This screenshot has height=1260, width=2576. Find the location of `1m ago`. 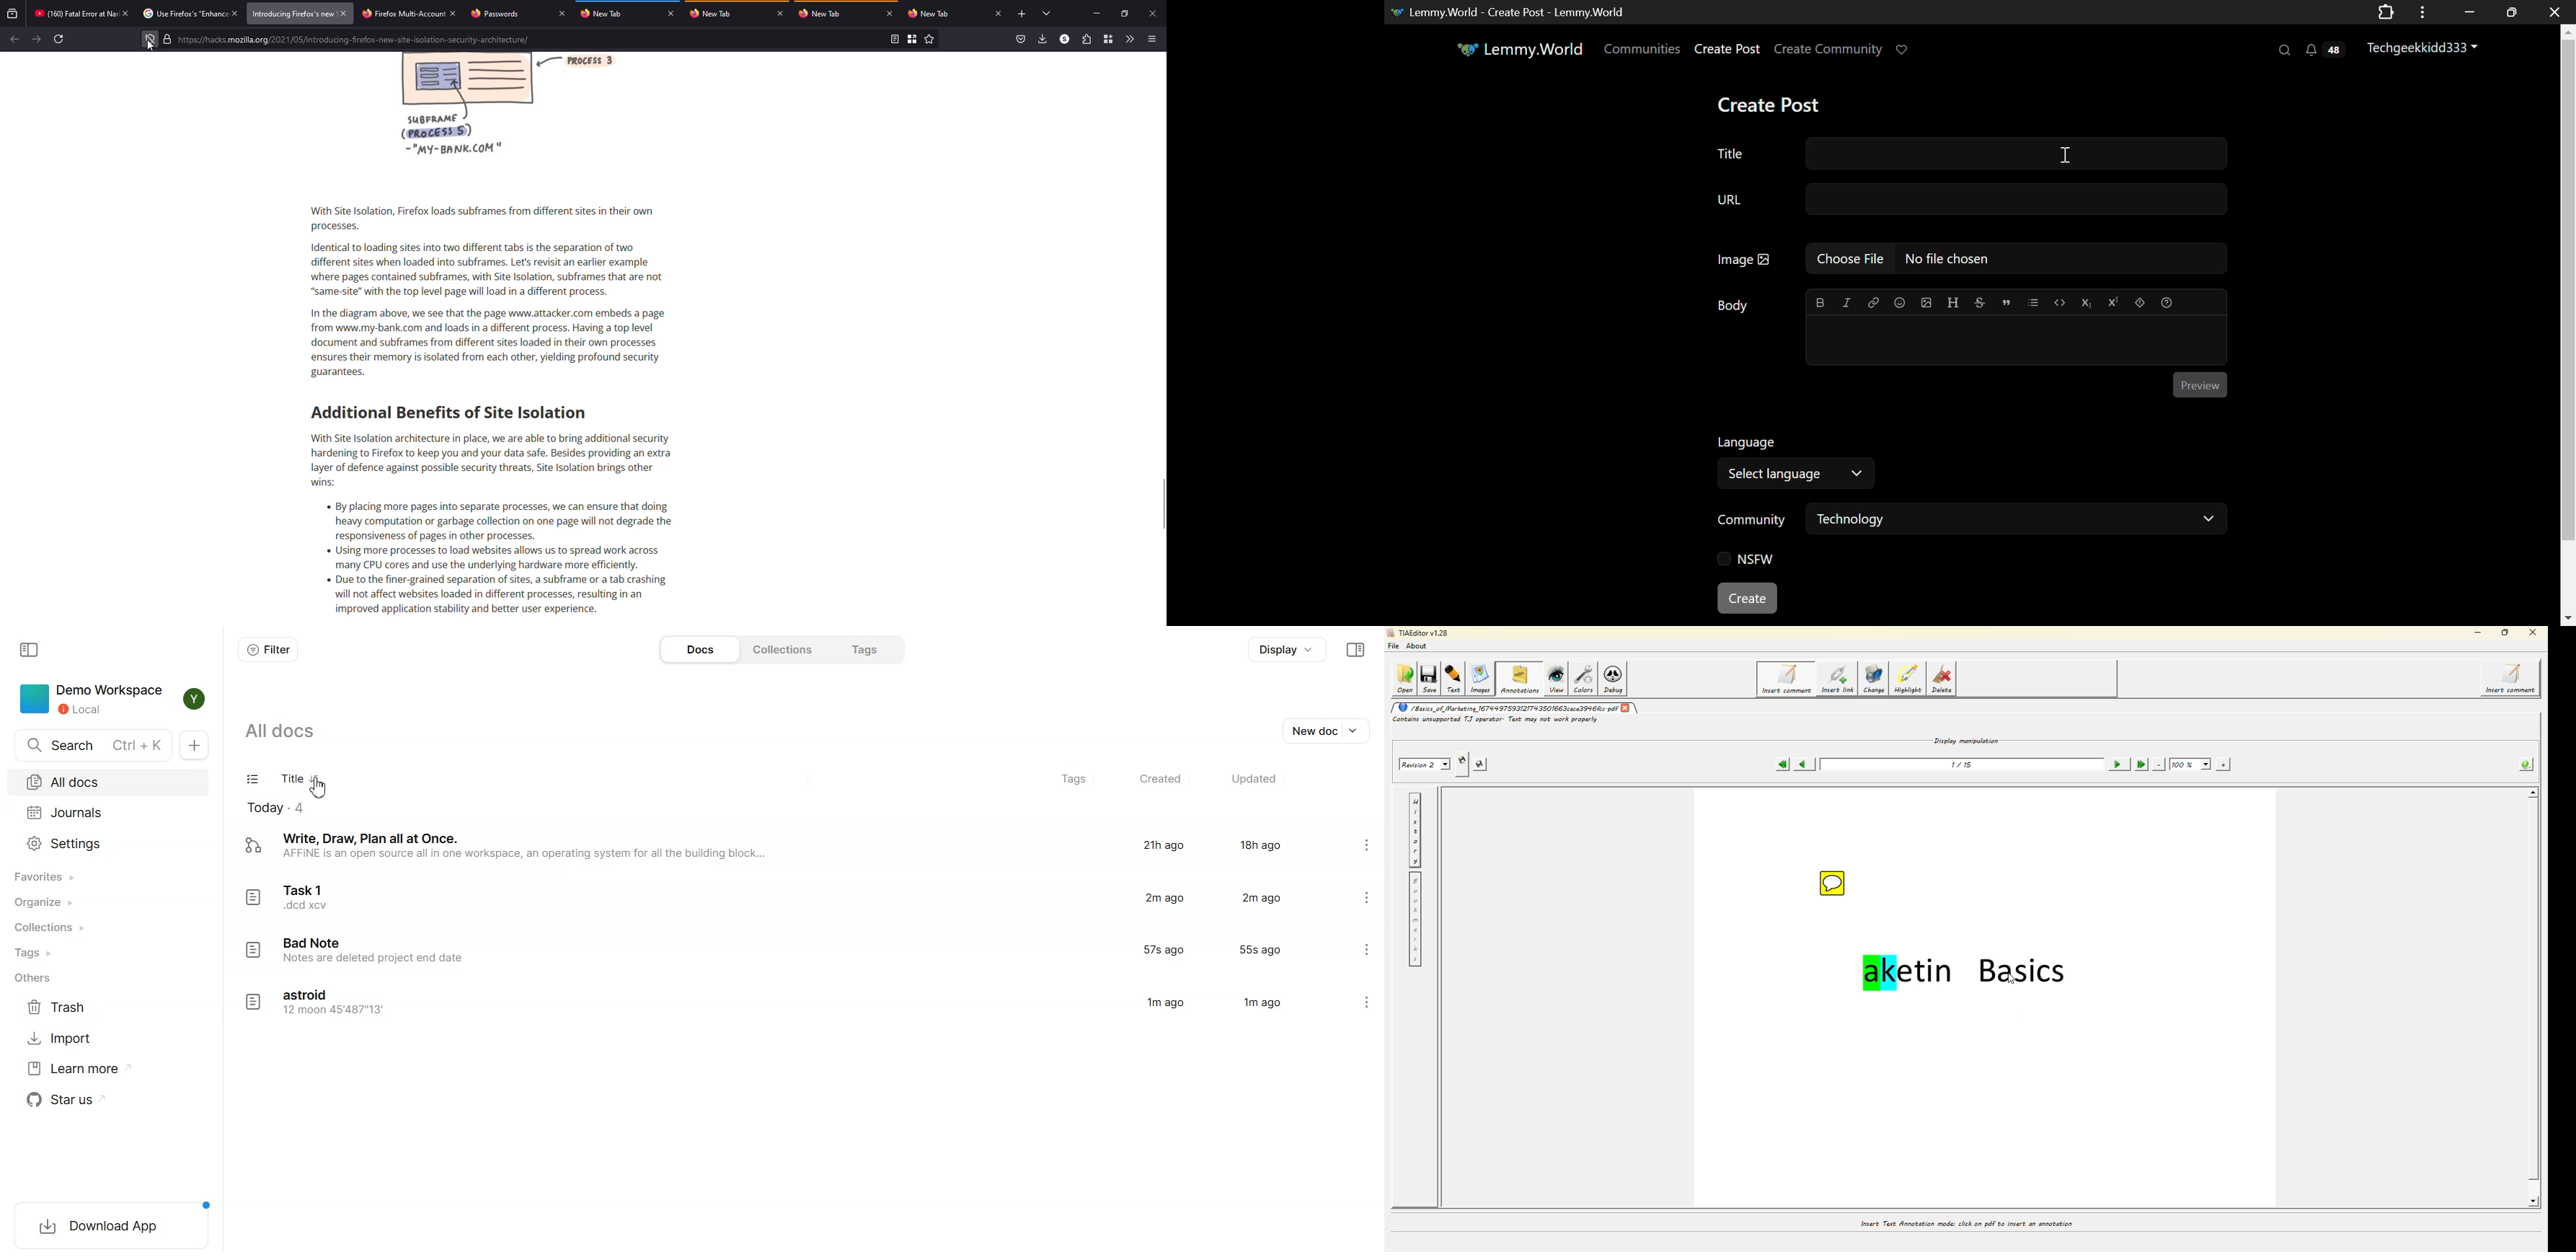

1m ago is located at coordinates (1262, 1004).